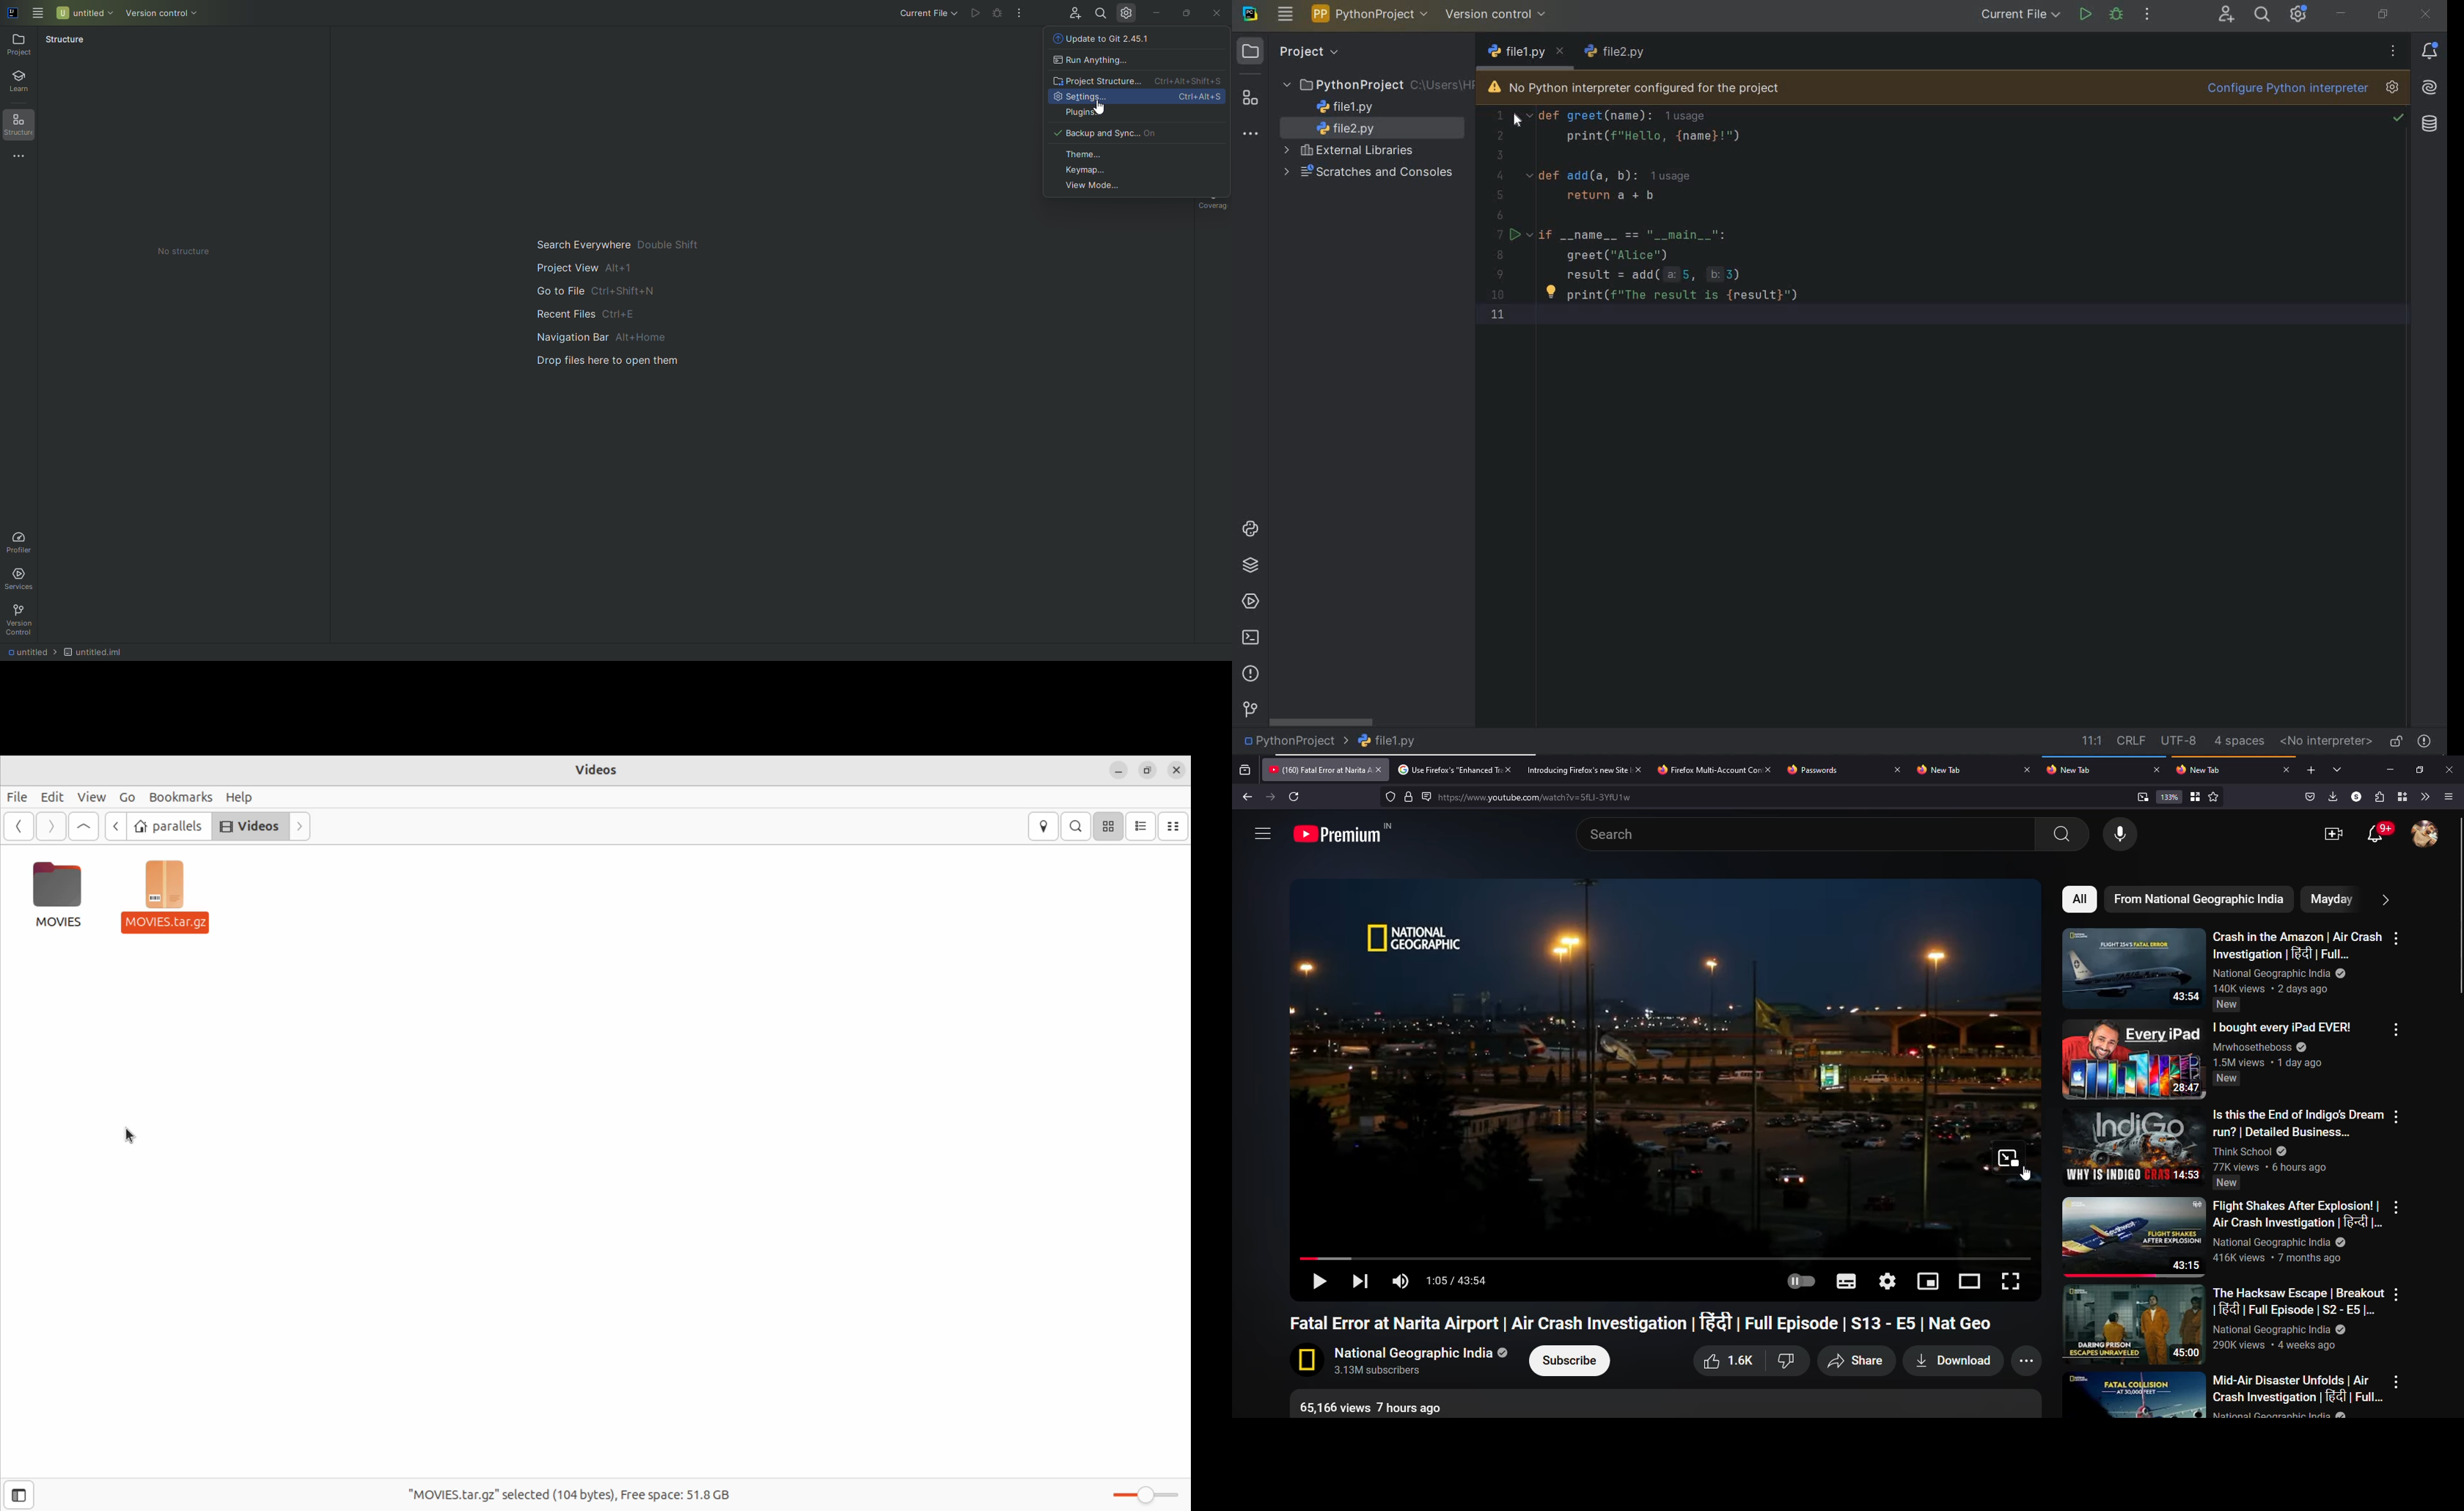  Describe the element at coordinates (2008, 1157) in the screenshot. I see `floating video playback` at that location.